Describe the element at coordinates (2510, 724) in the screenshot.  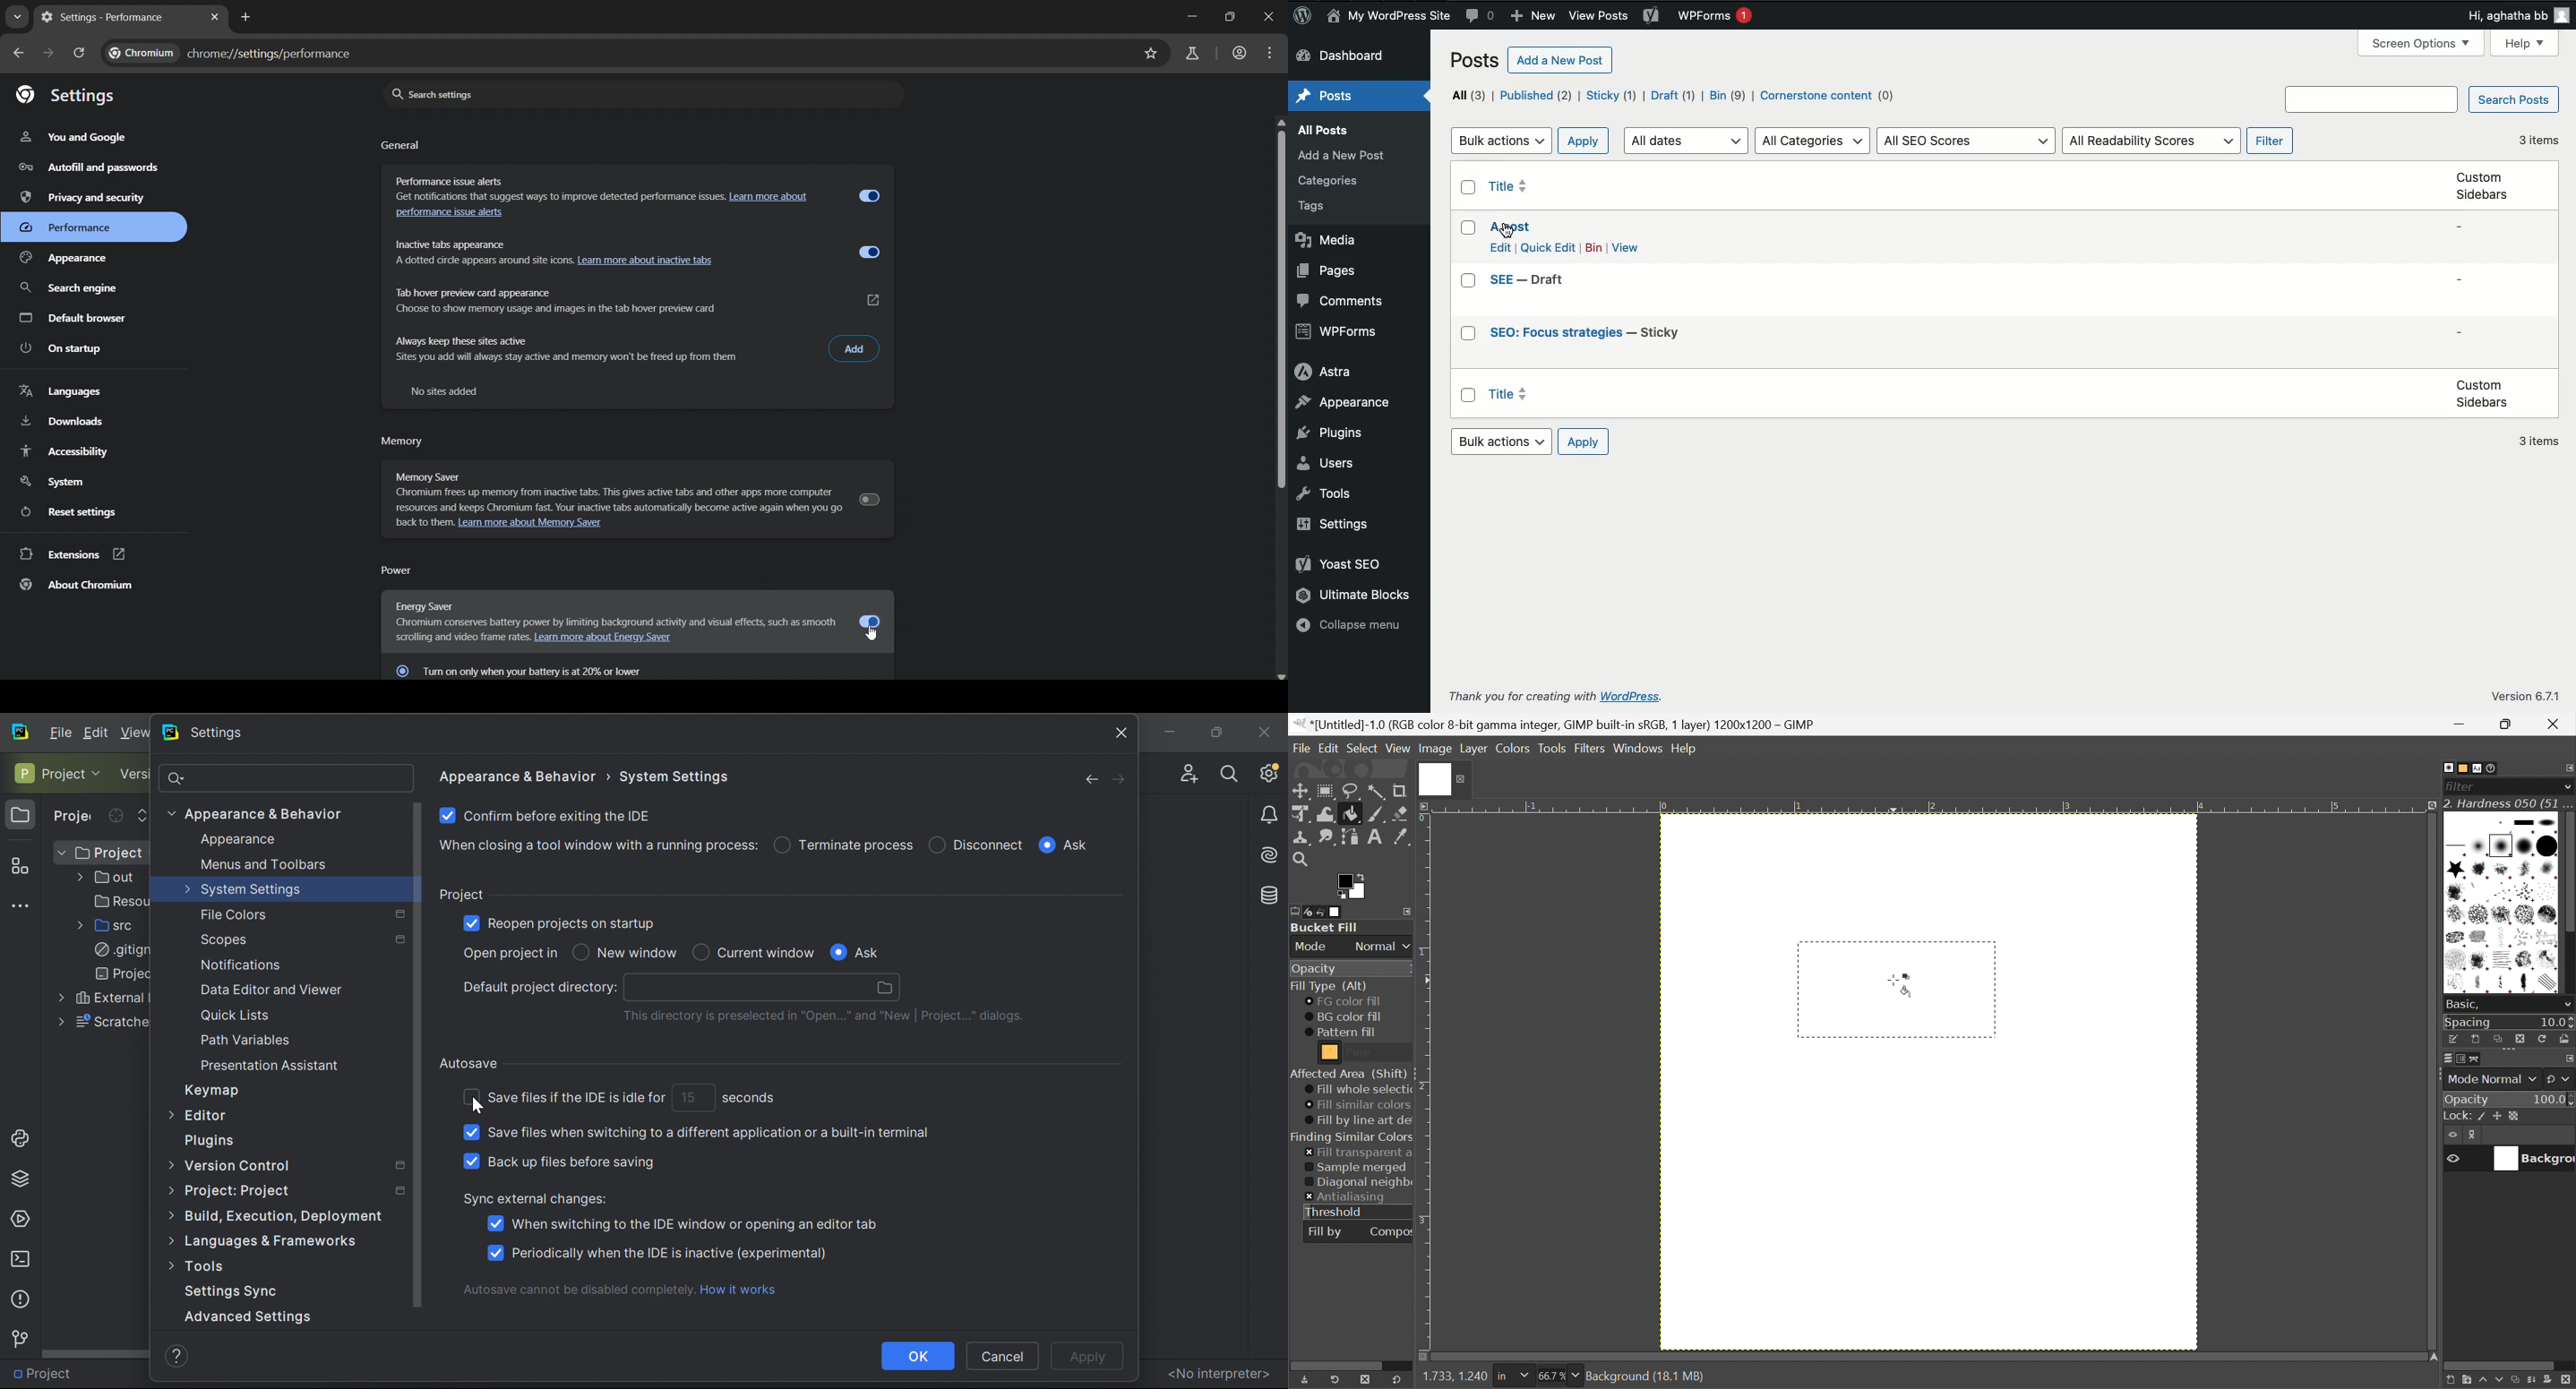
I see `Restore Down` at that location.